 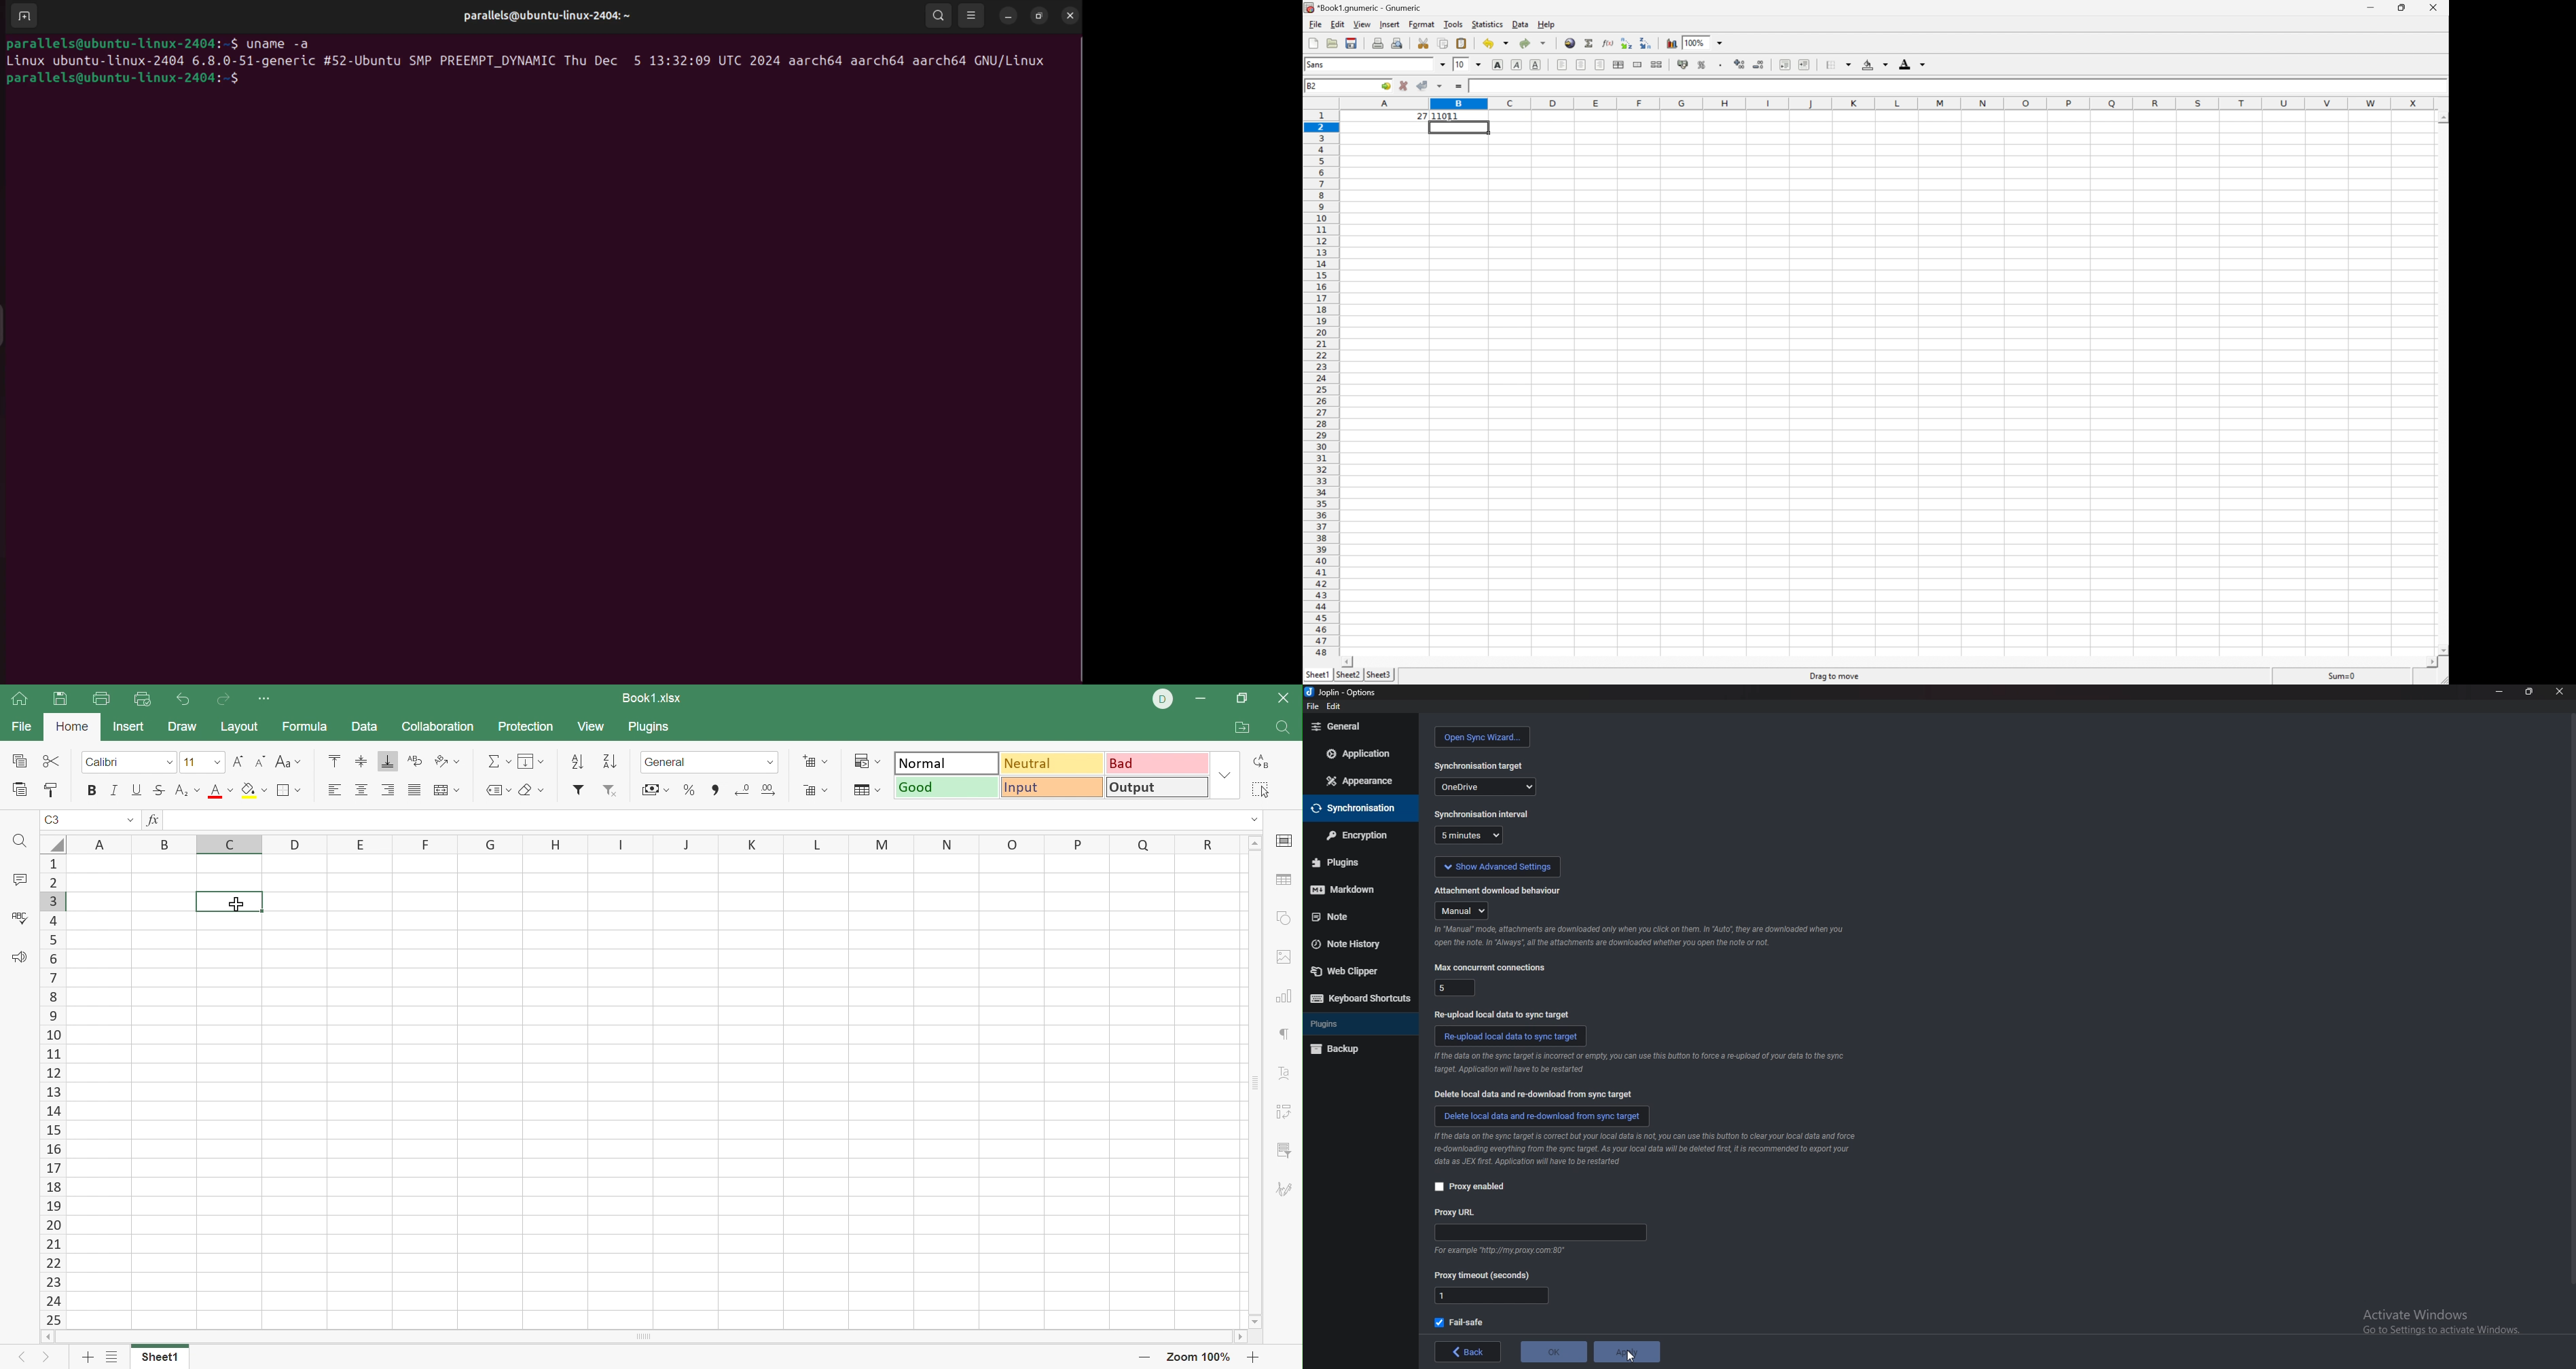 I want to click on Create a new workbook, so click(x=1313, y=42).